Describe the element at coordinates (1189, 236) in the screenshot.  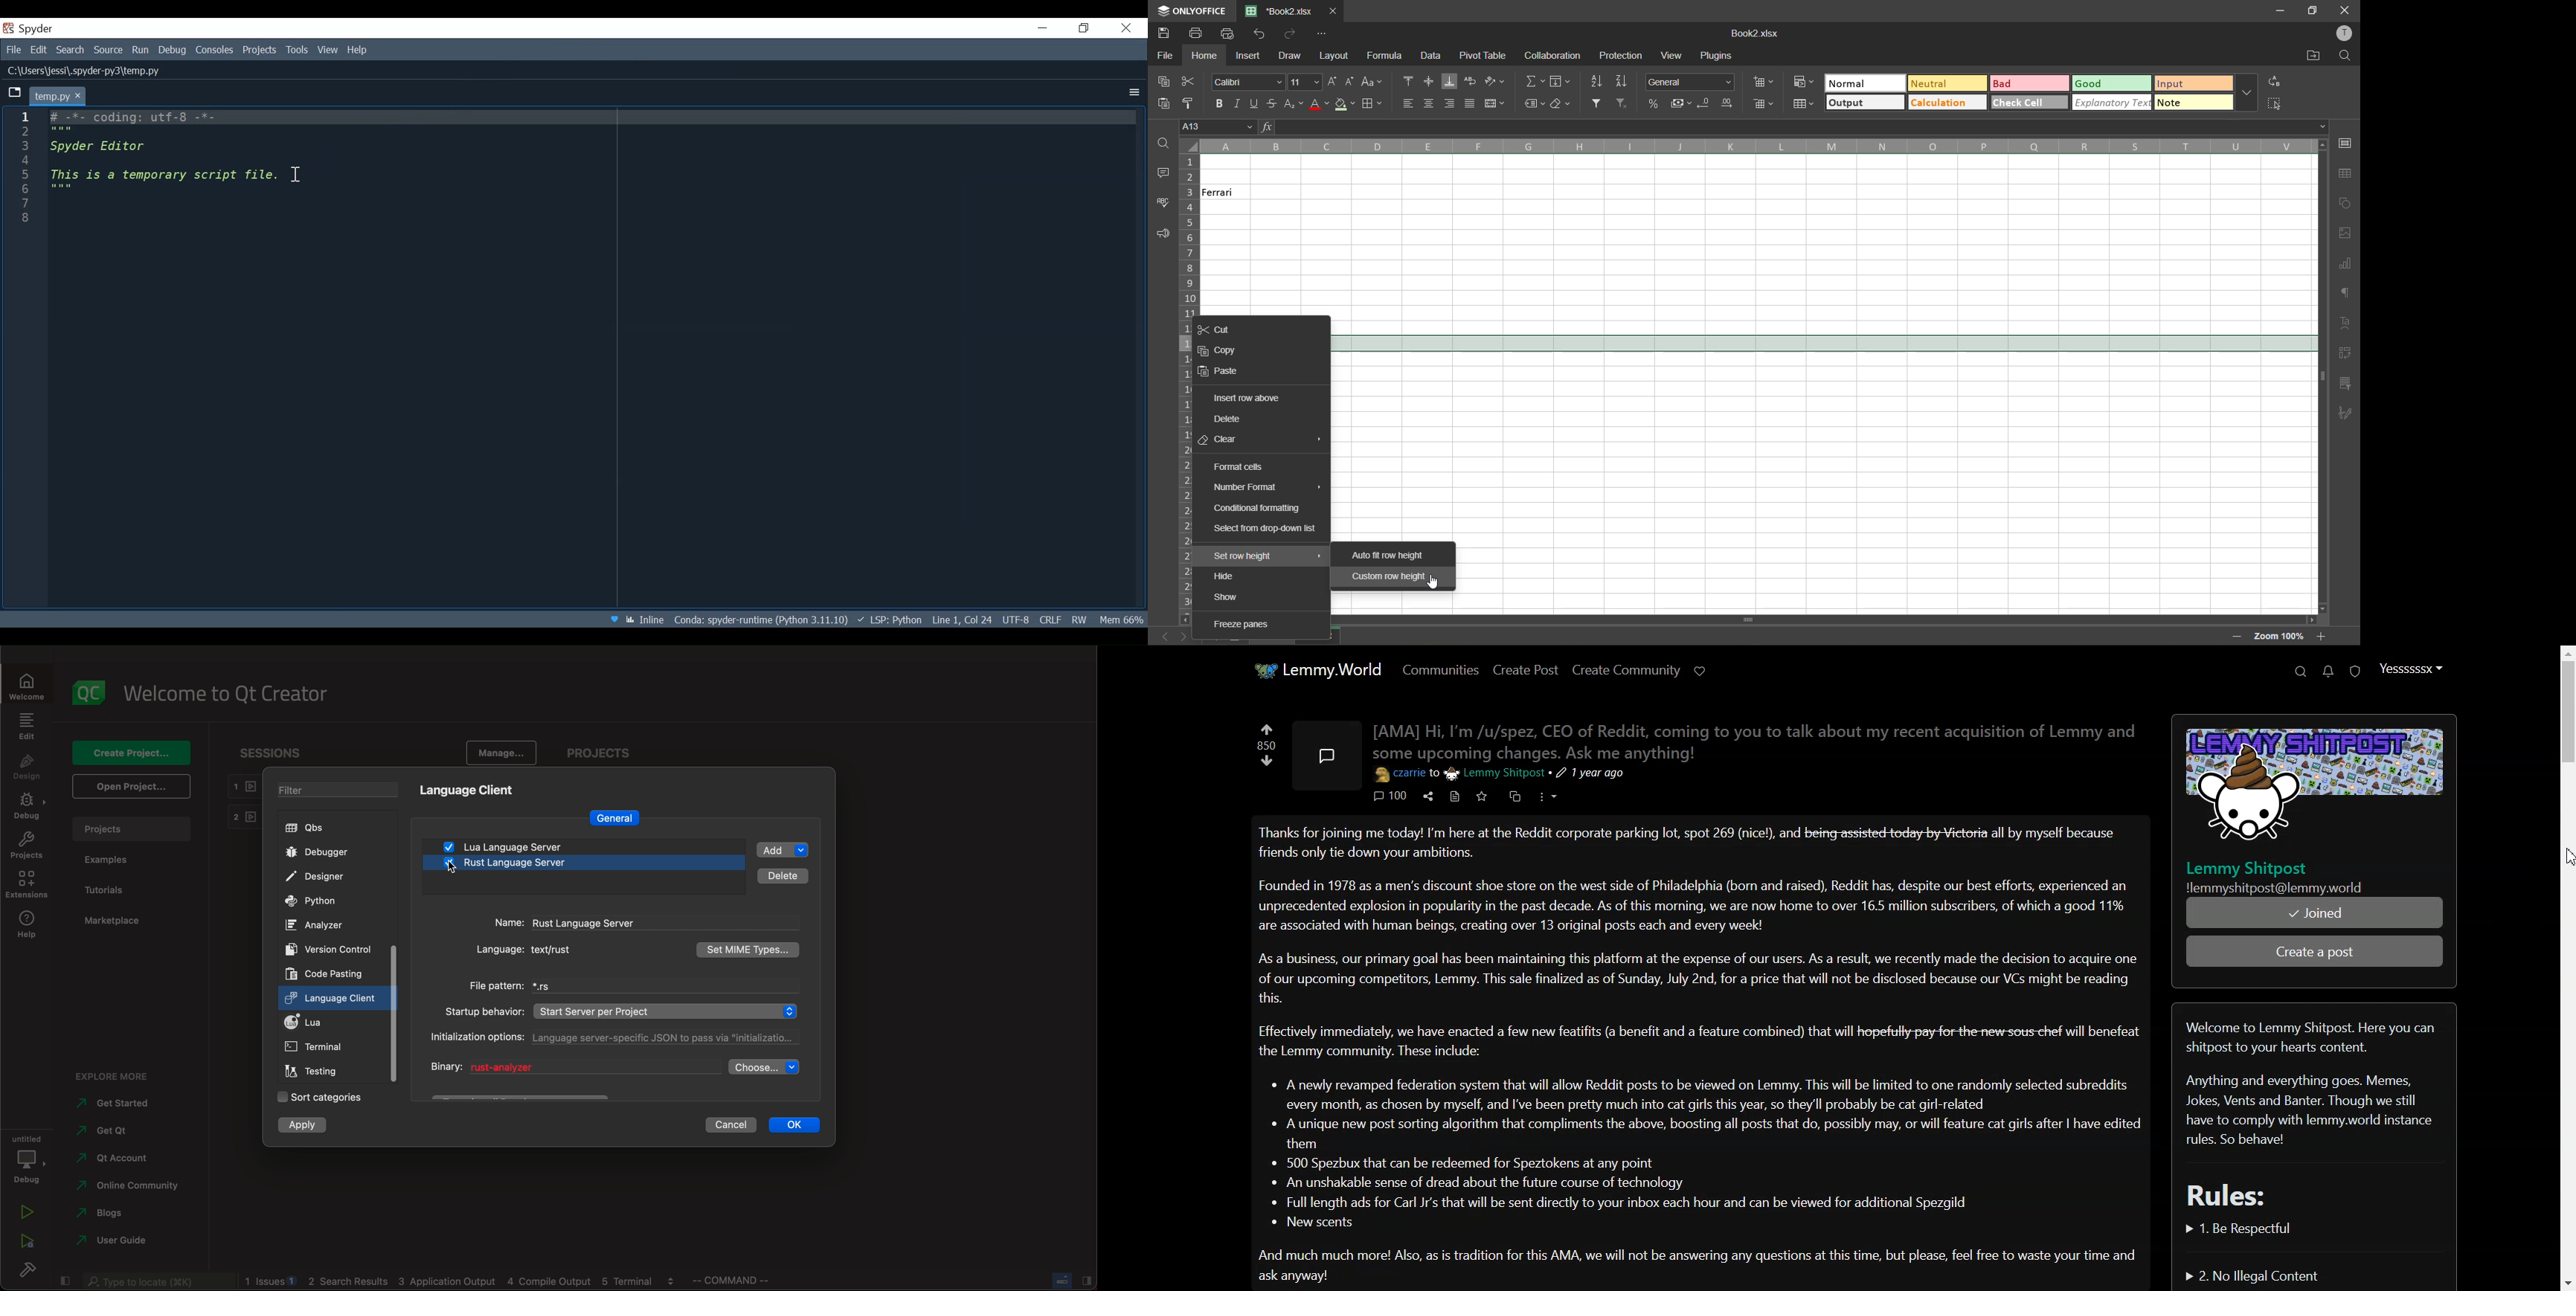
I see `row numbers` at that location.